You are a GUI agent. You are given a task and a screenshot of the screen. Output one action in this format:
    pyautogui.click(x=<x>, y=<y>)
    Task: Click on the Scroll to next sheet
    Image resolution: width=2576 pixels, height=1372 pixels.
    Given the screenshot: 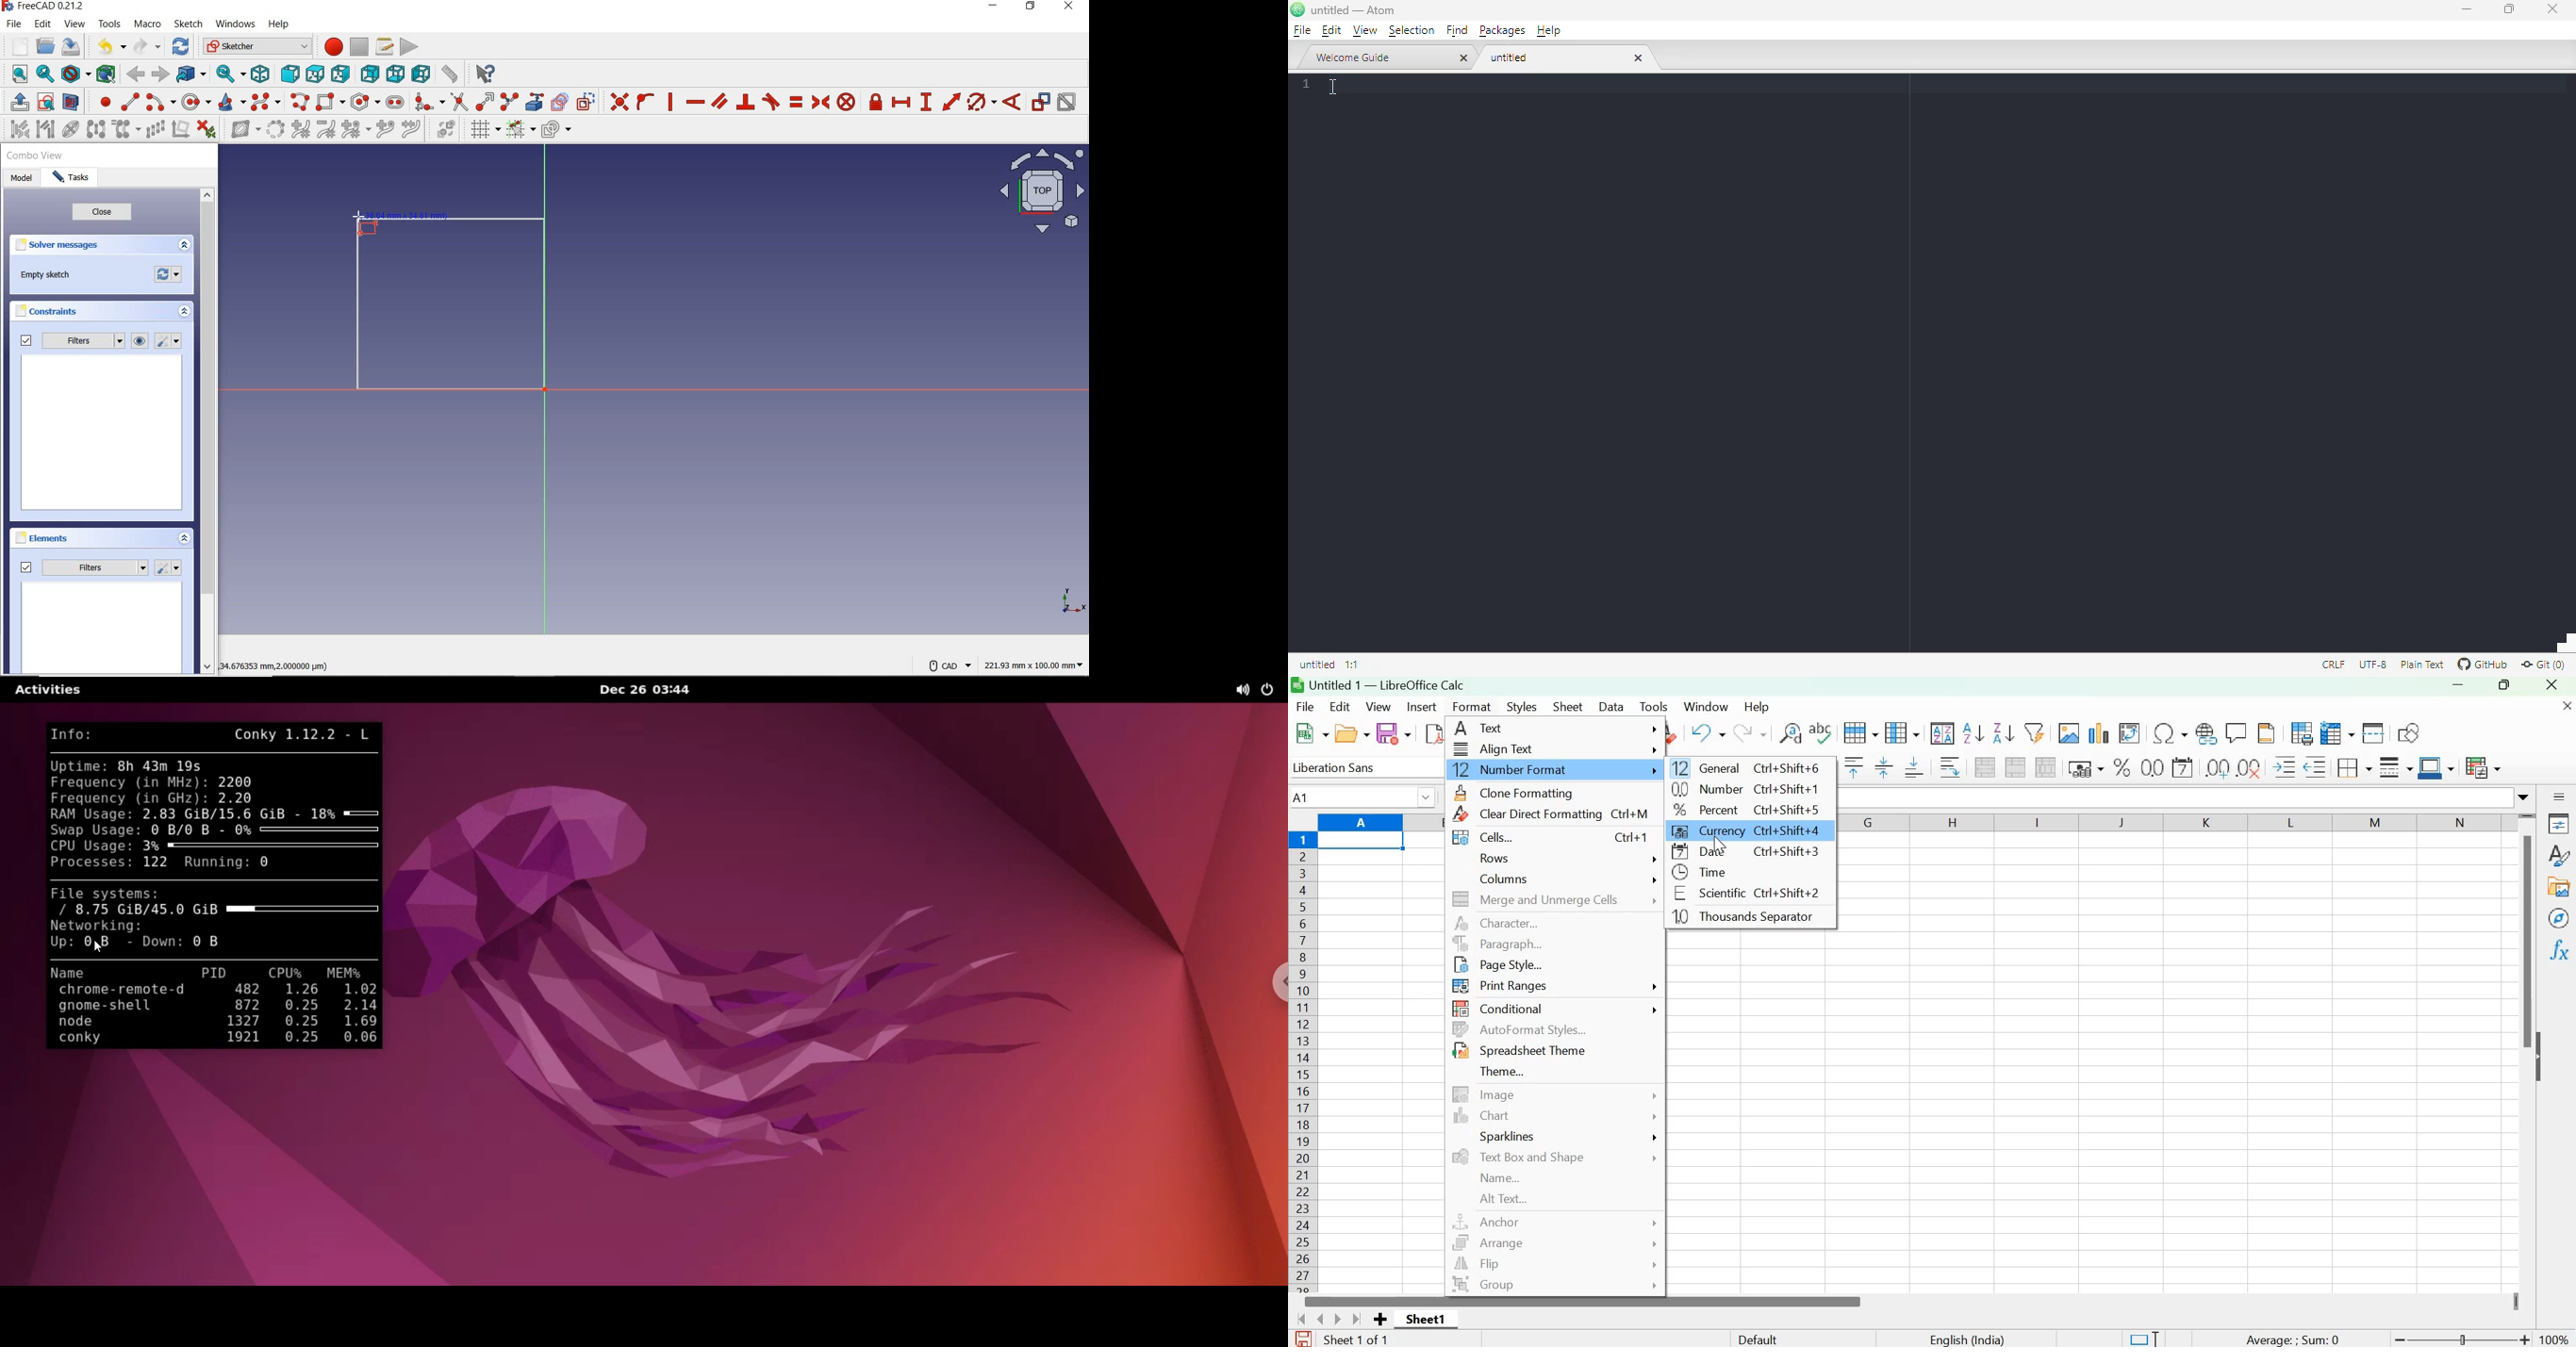 What is the action you would take?
    pyautogui.click(x=1339, y=1319)
    